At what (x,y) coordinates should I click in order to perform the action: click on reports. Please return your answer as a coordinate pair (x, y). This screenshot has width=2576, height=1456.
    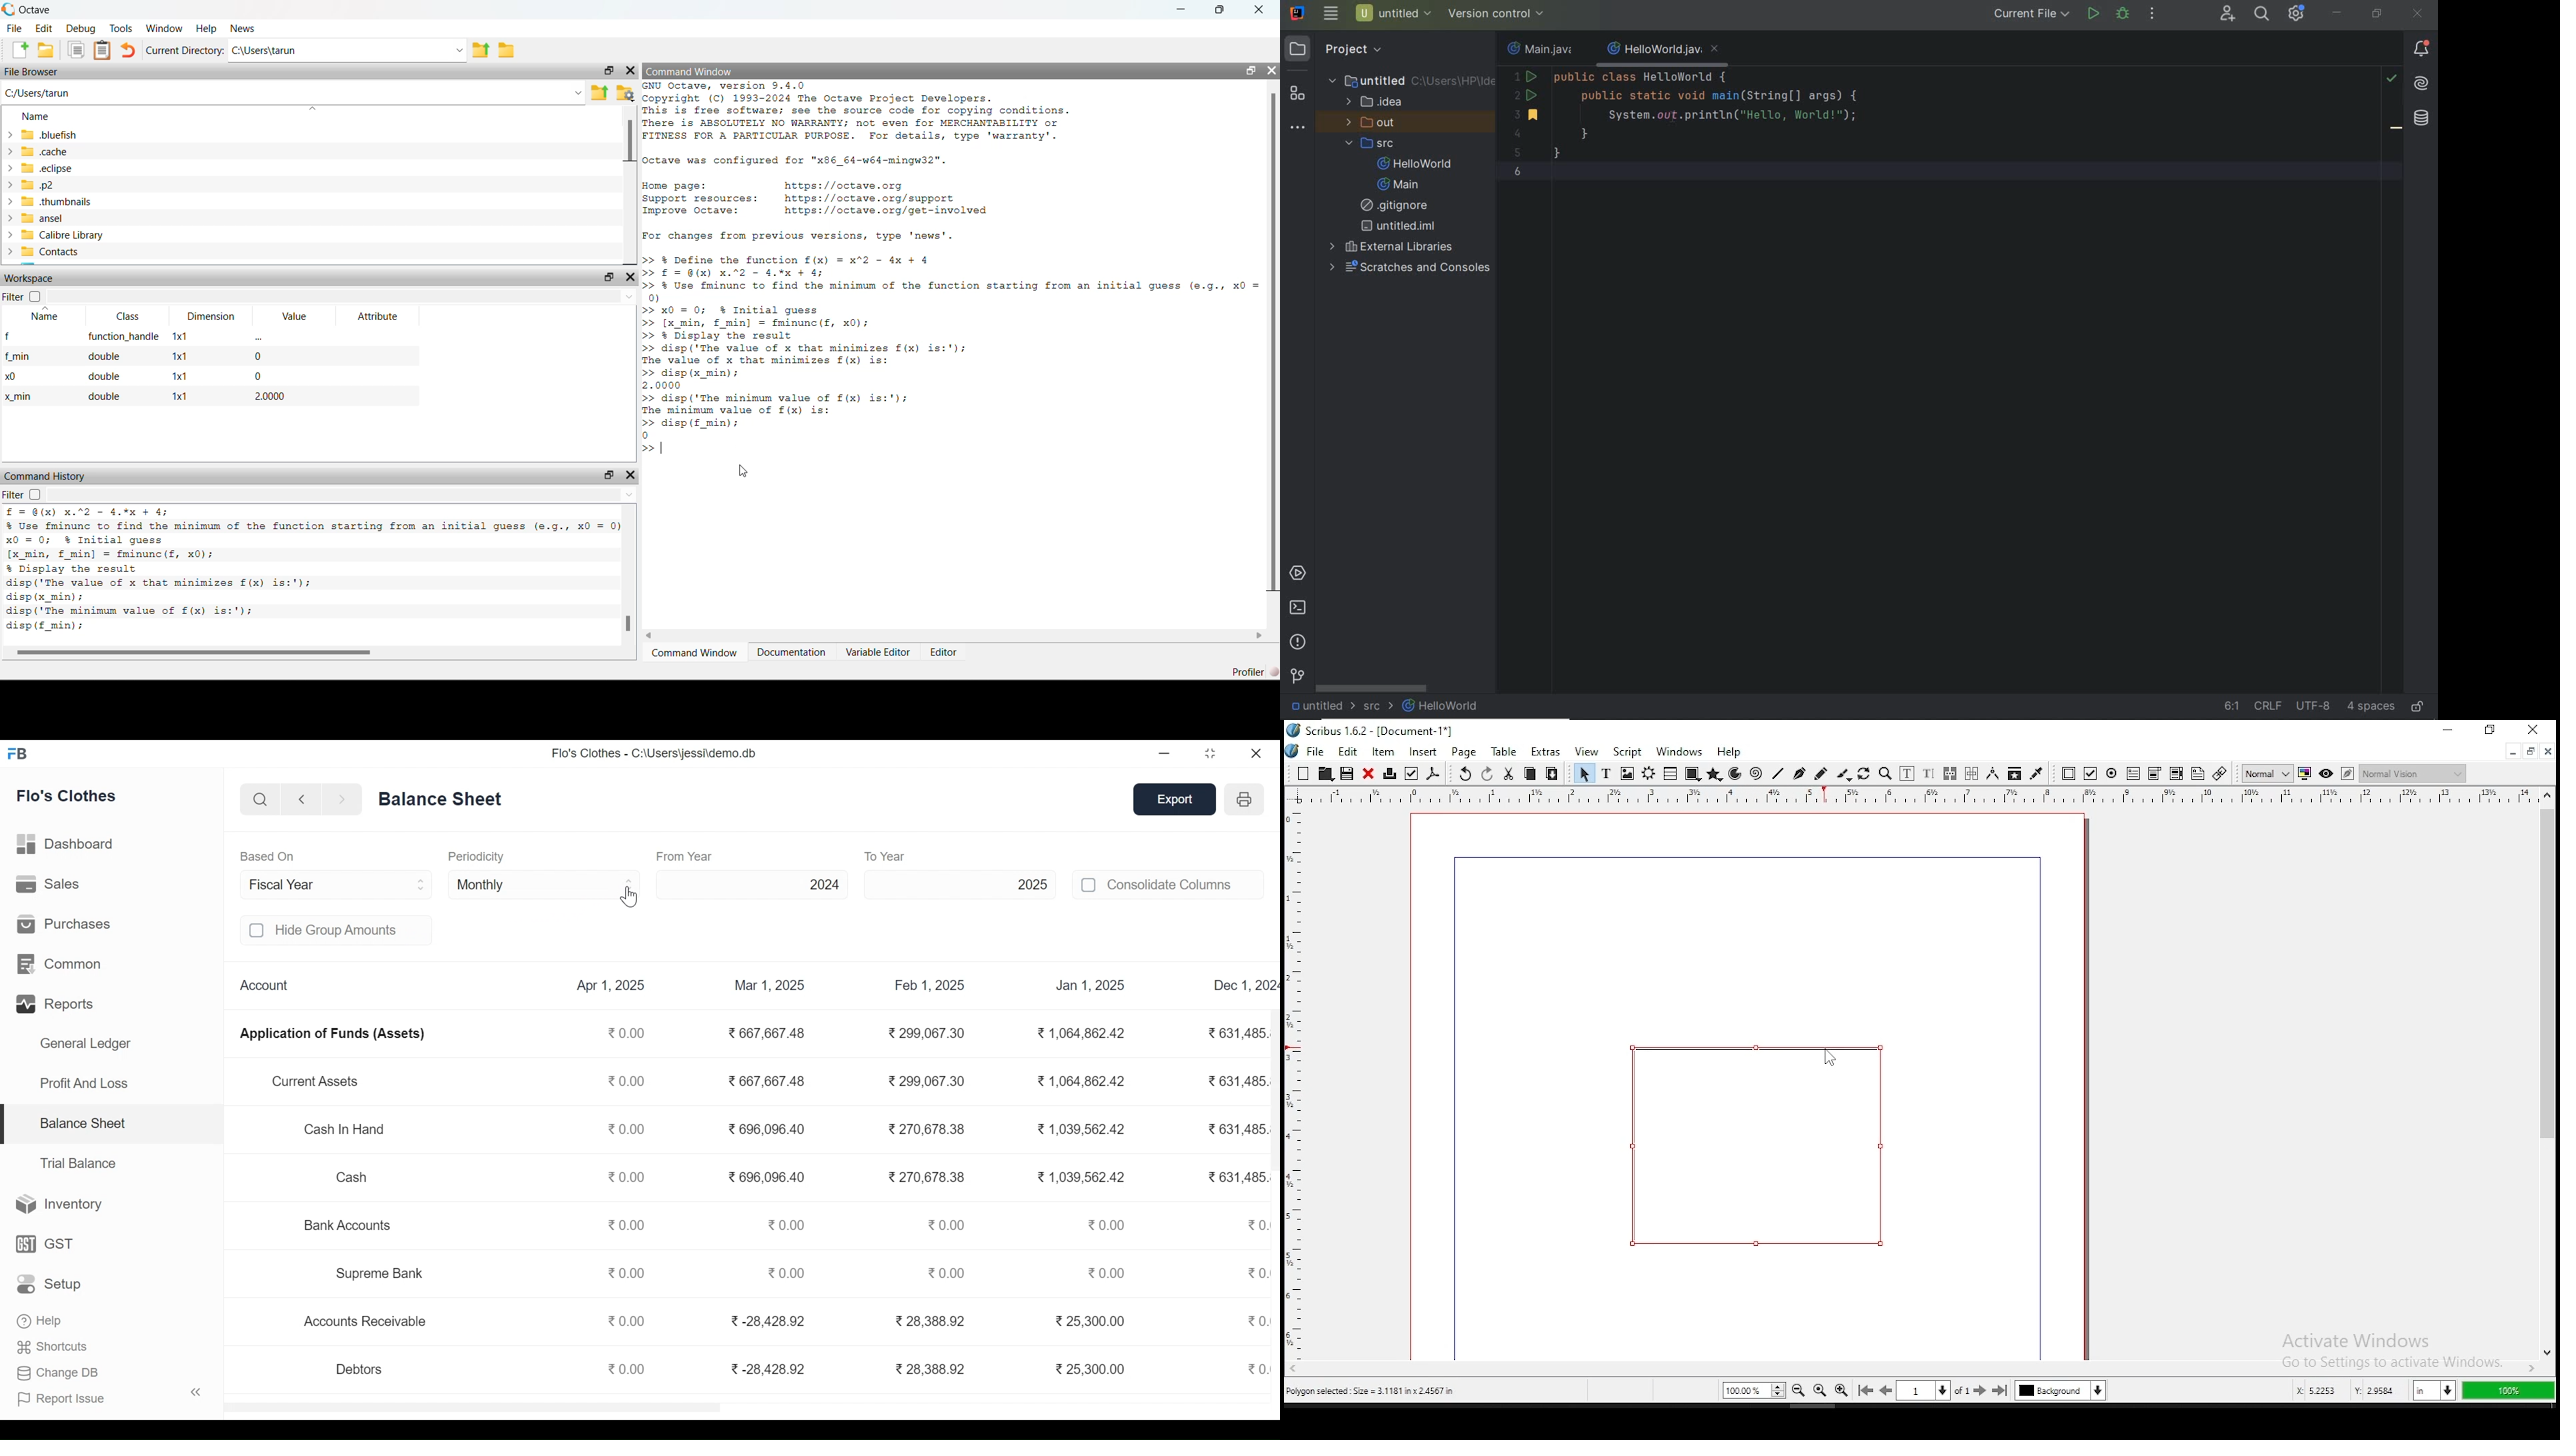
    Looking at the image, I should click on (57, 1005).